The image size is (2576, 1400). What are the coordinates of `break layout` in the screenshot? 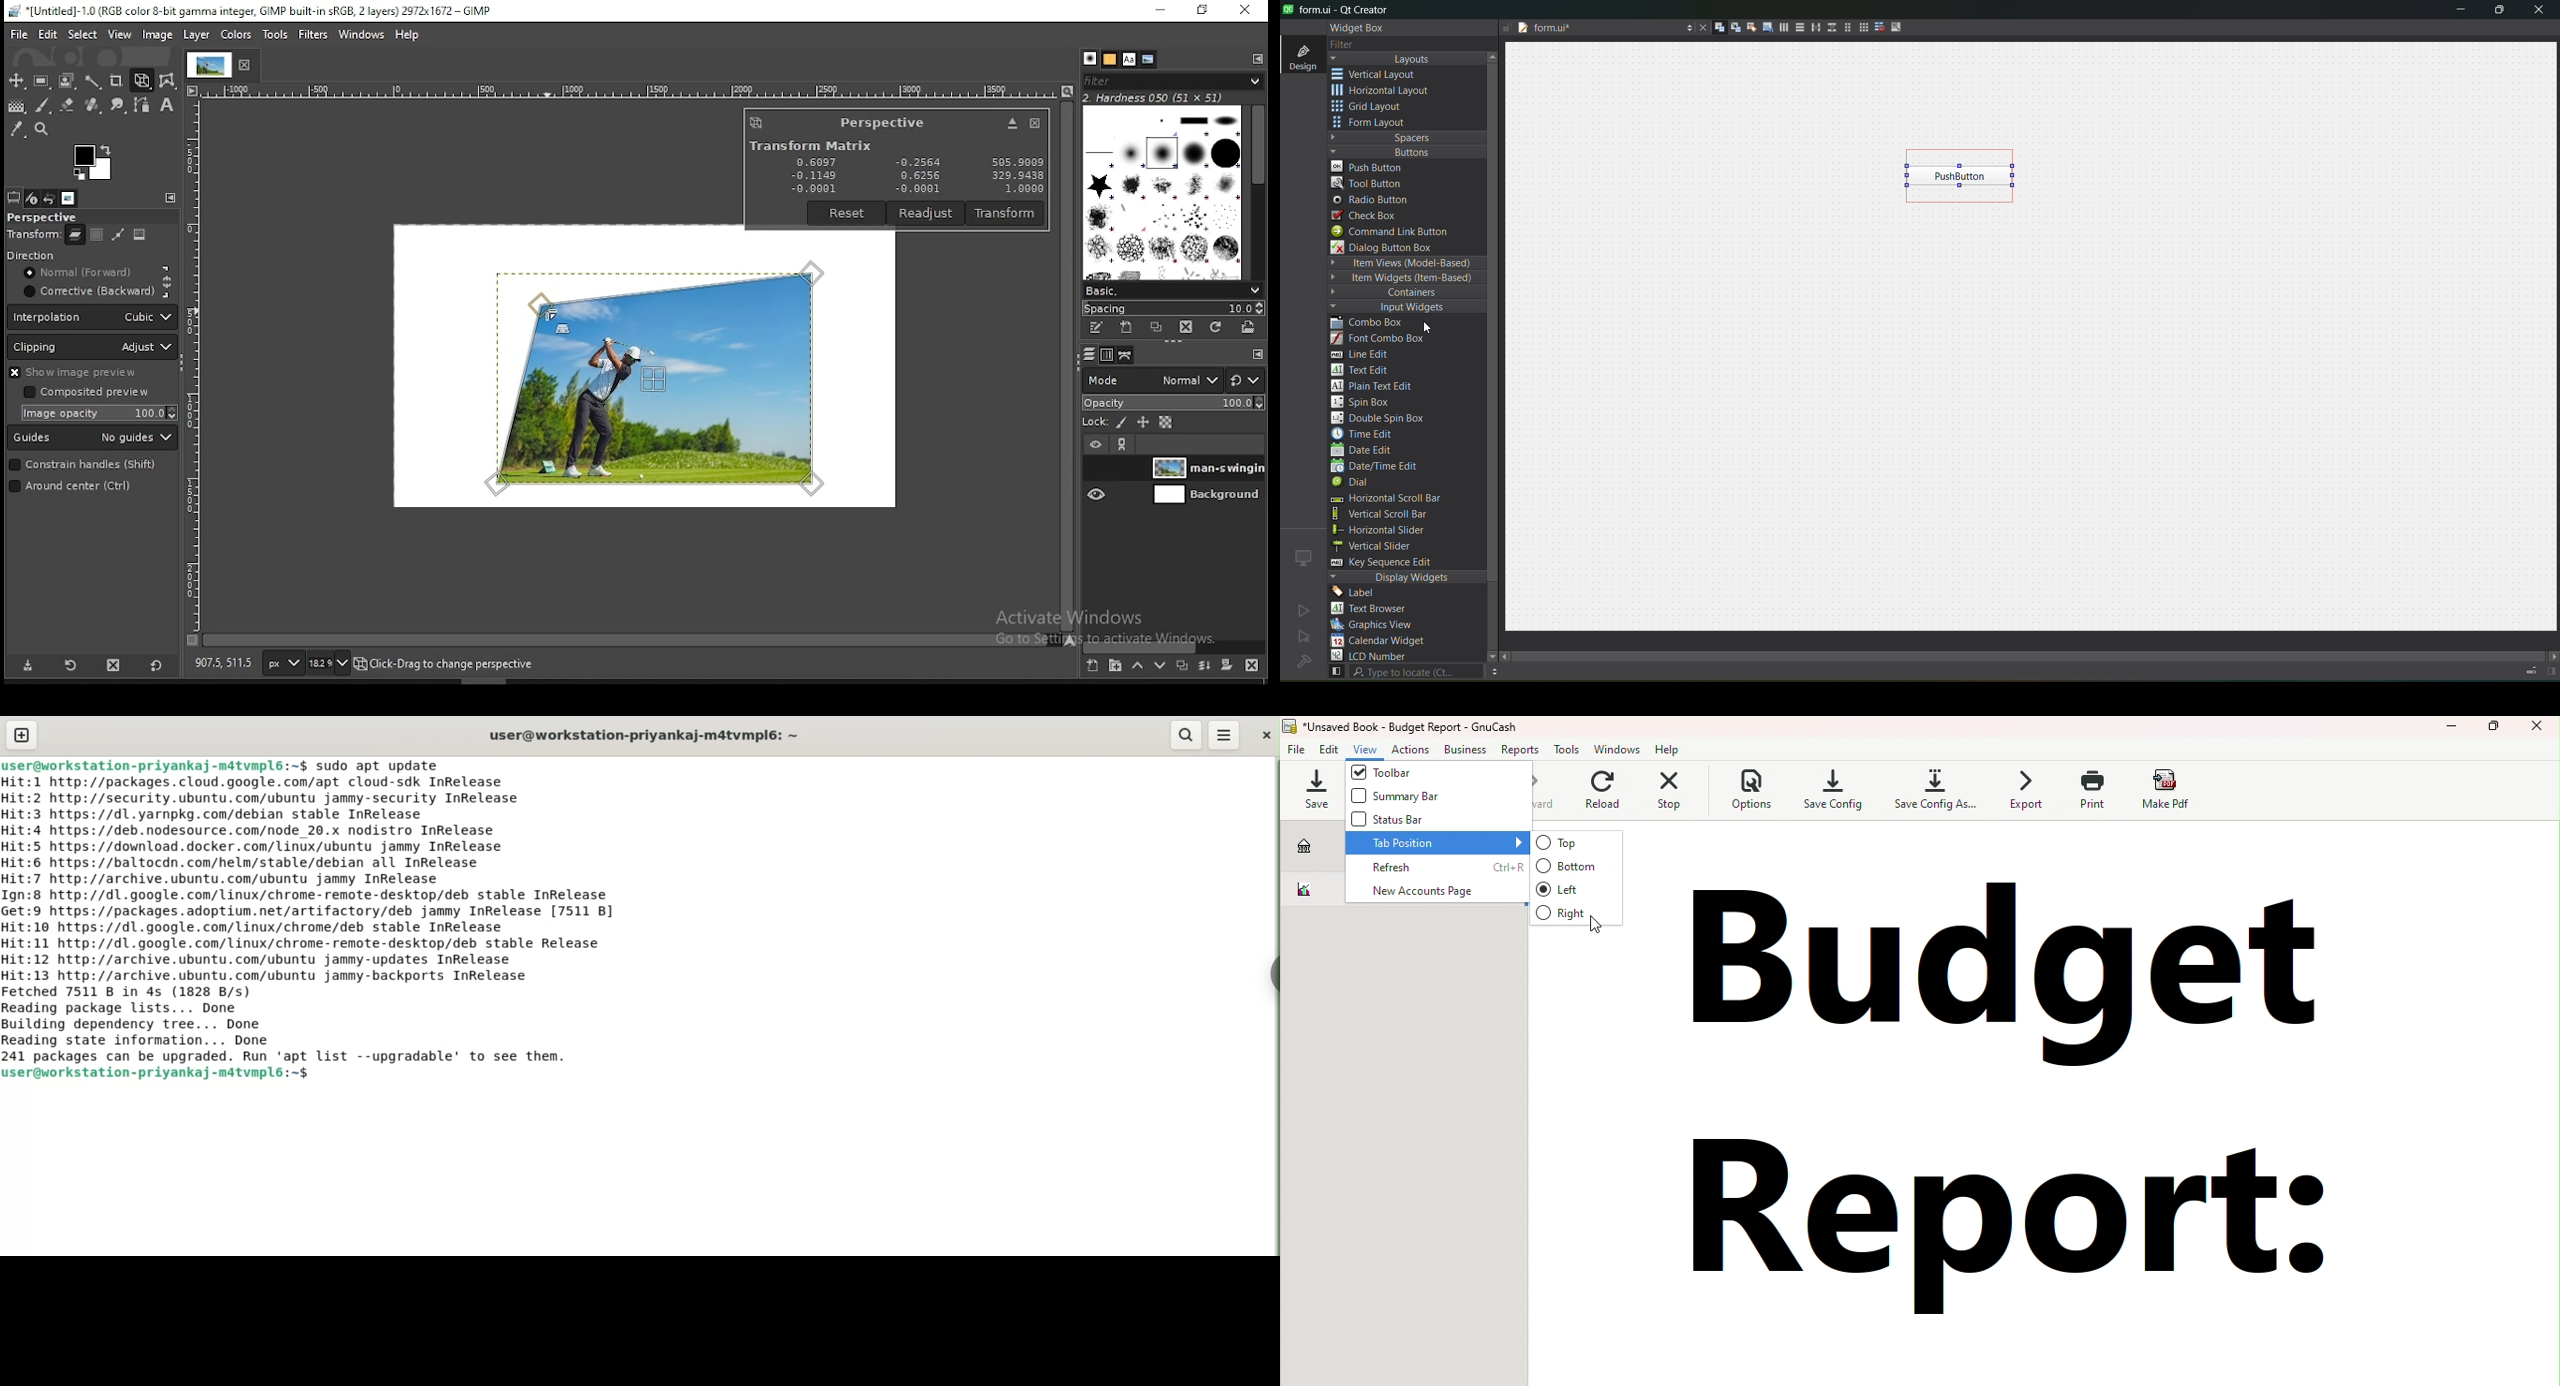 It's located at (1876, 28).